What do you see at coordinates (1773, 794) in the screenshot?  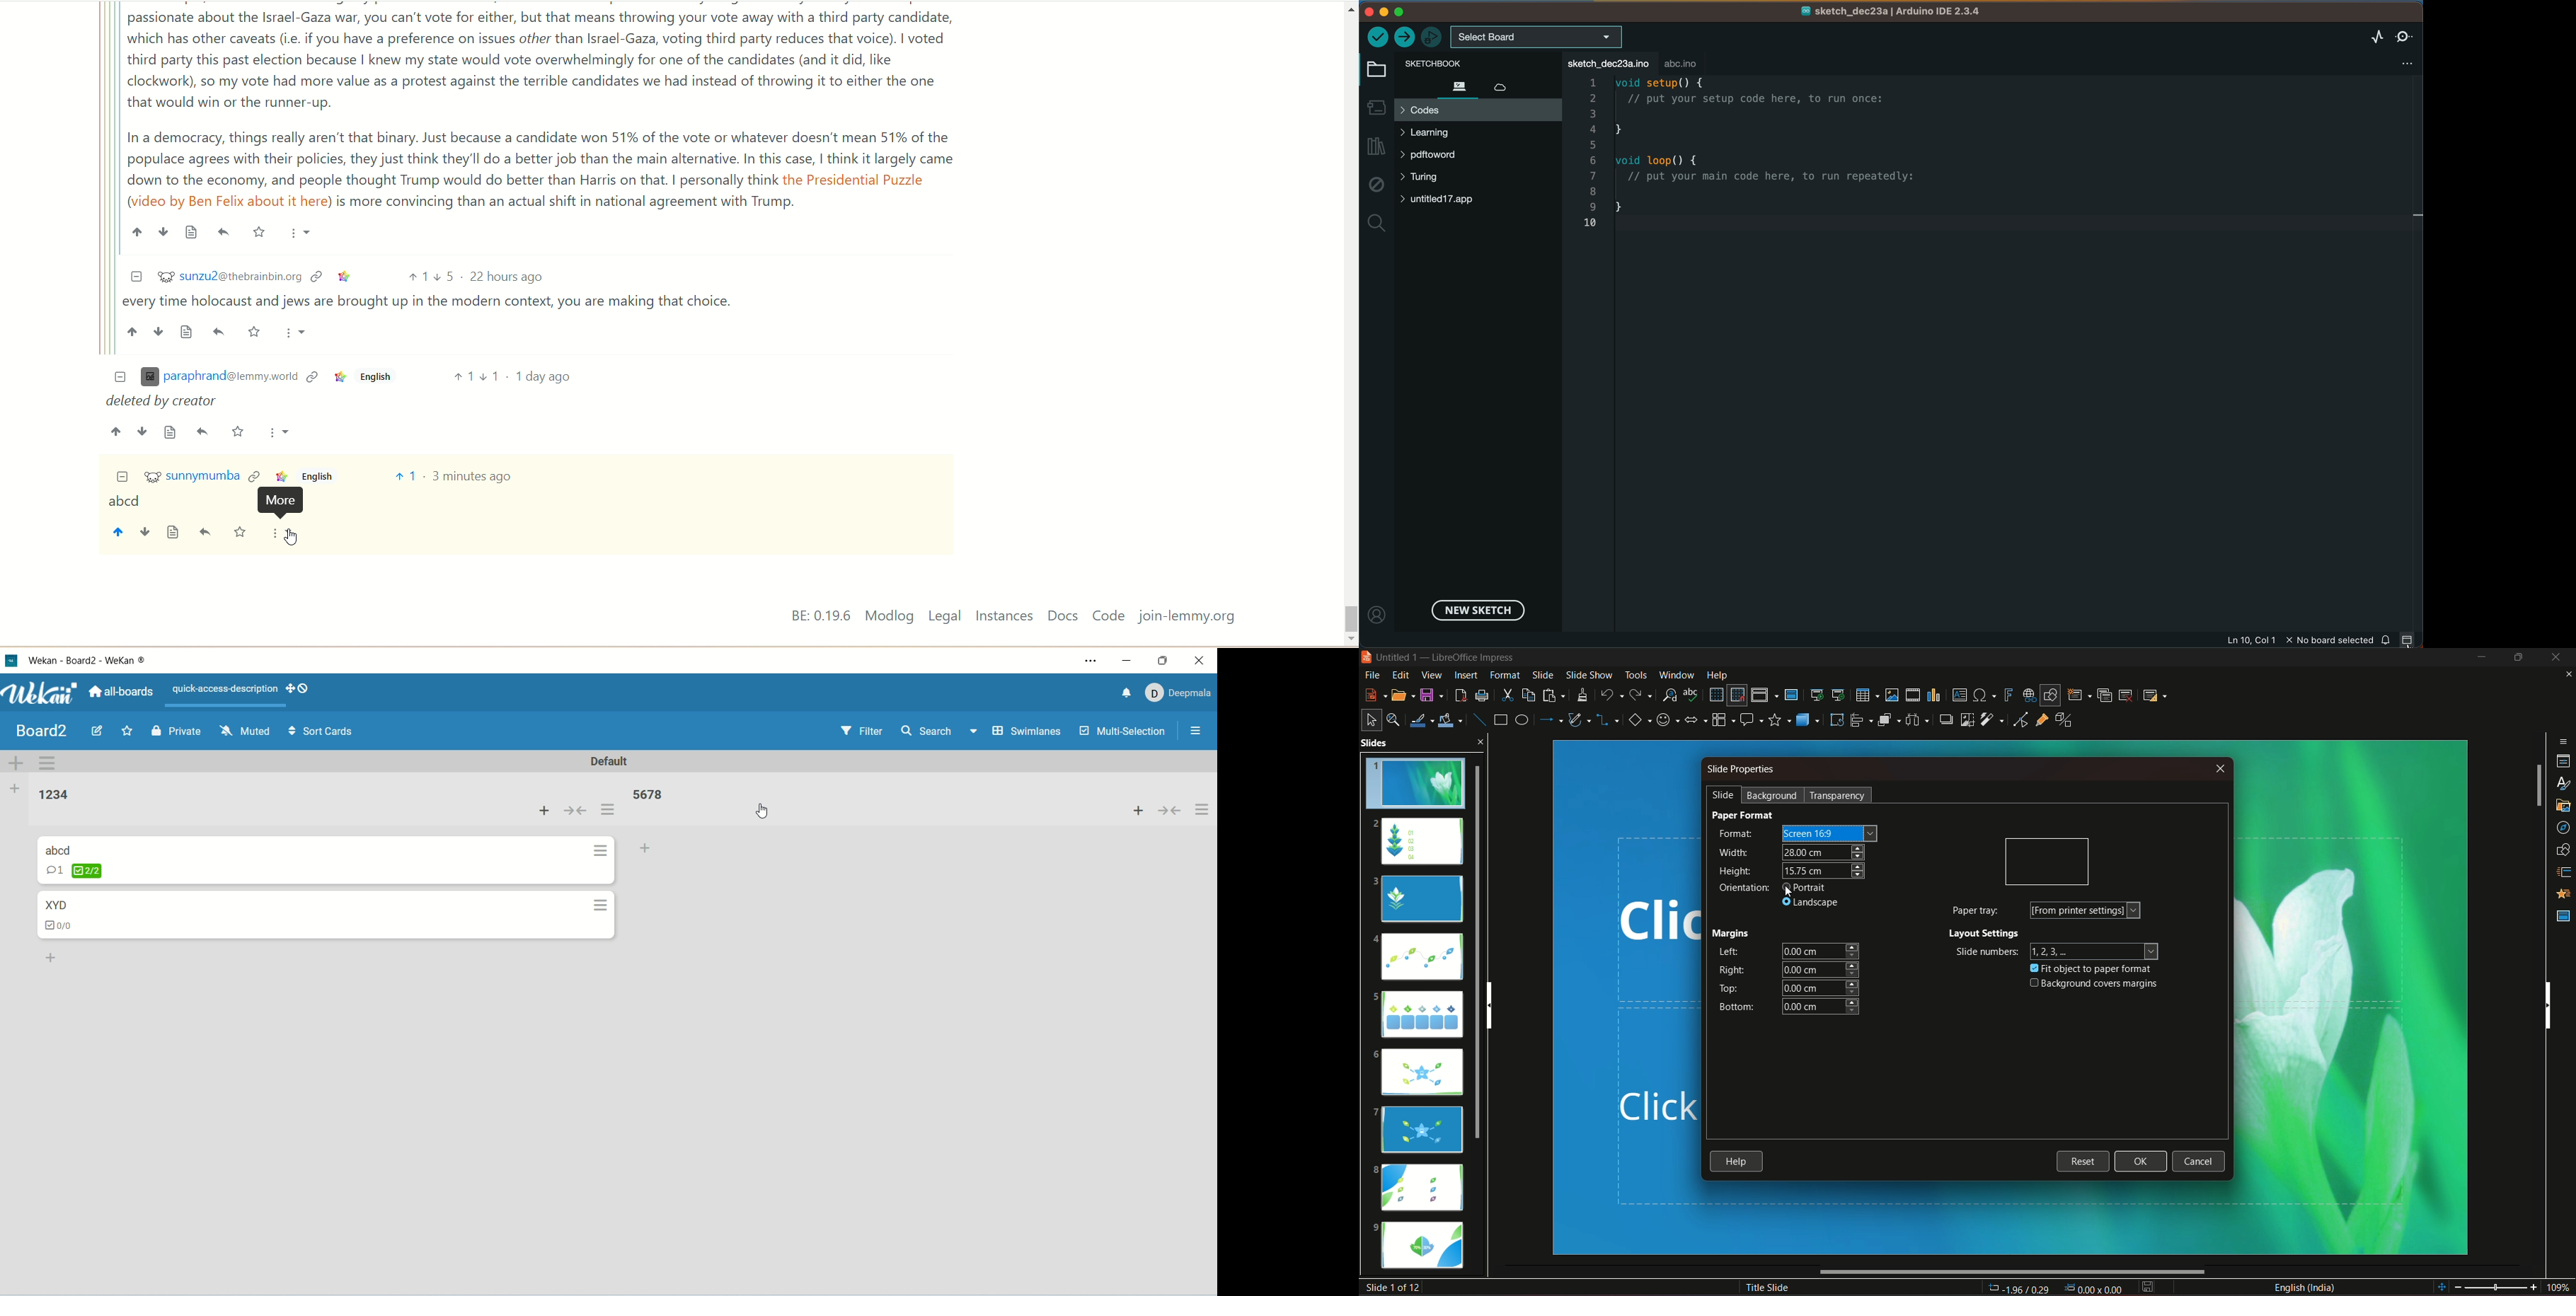 I see `background` at bounding box center [1773, 794].